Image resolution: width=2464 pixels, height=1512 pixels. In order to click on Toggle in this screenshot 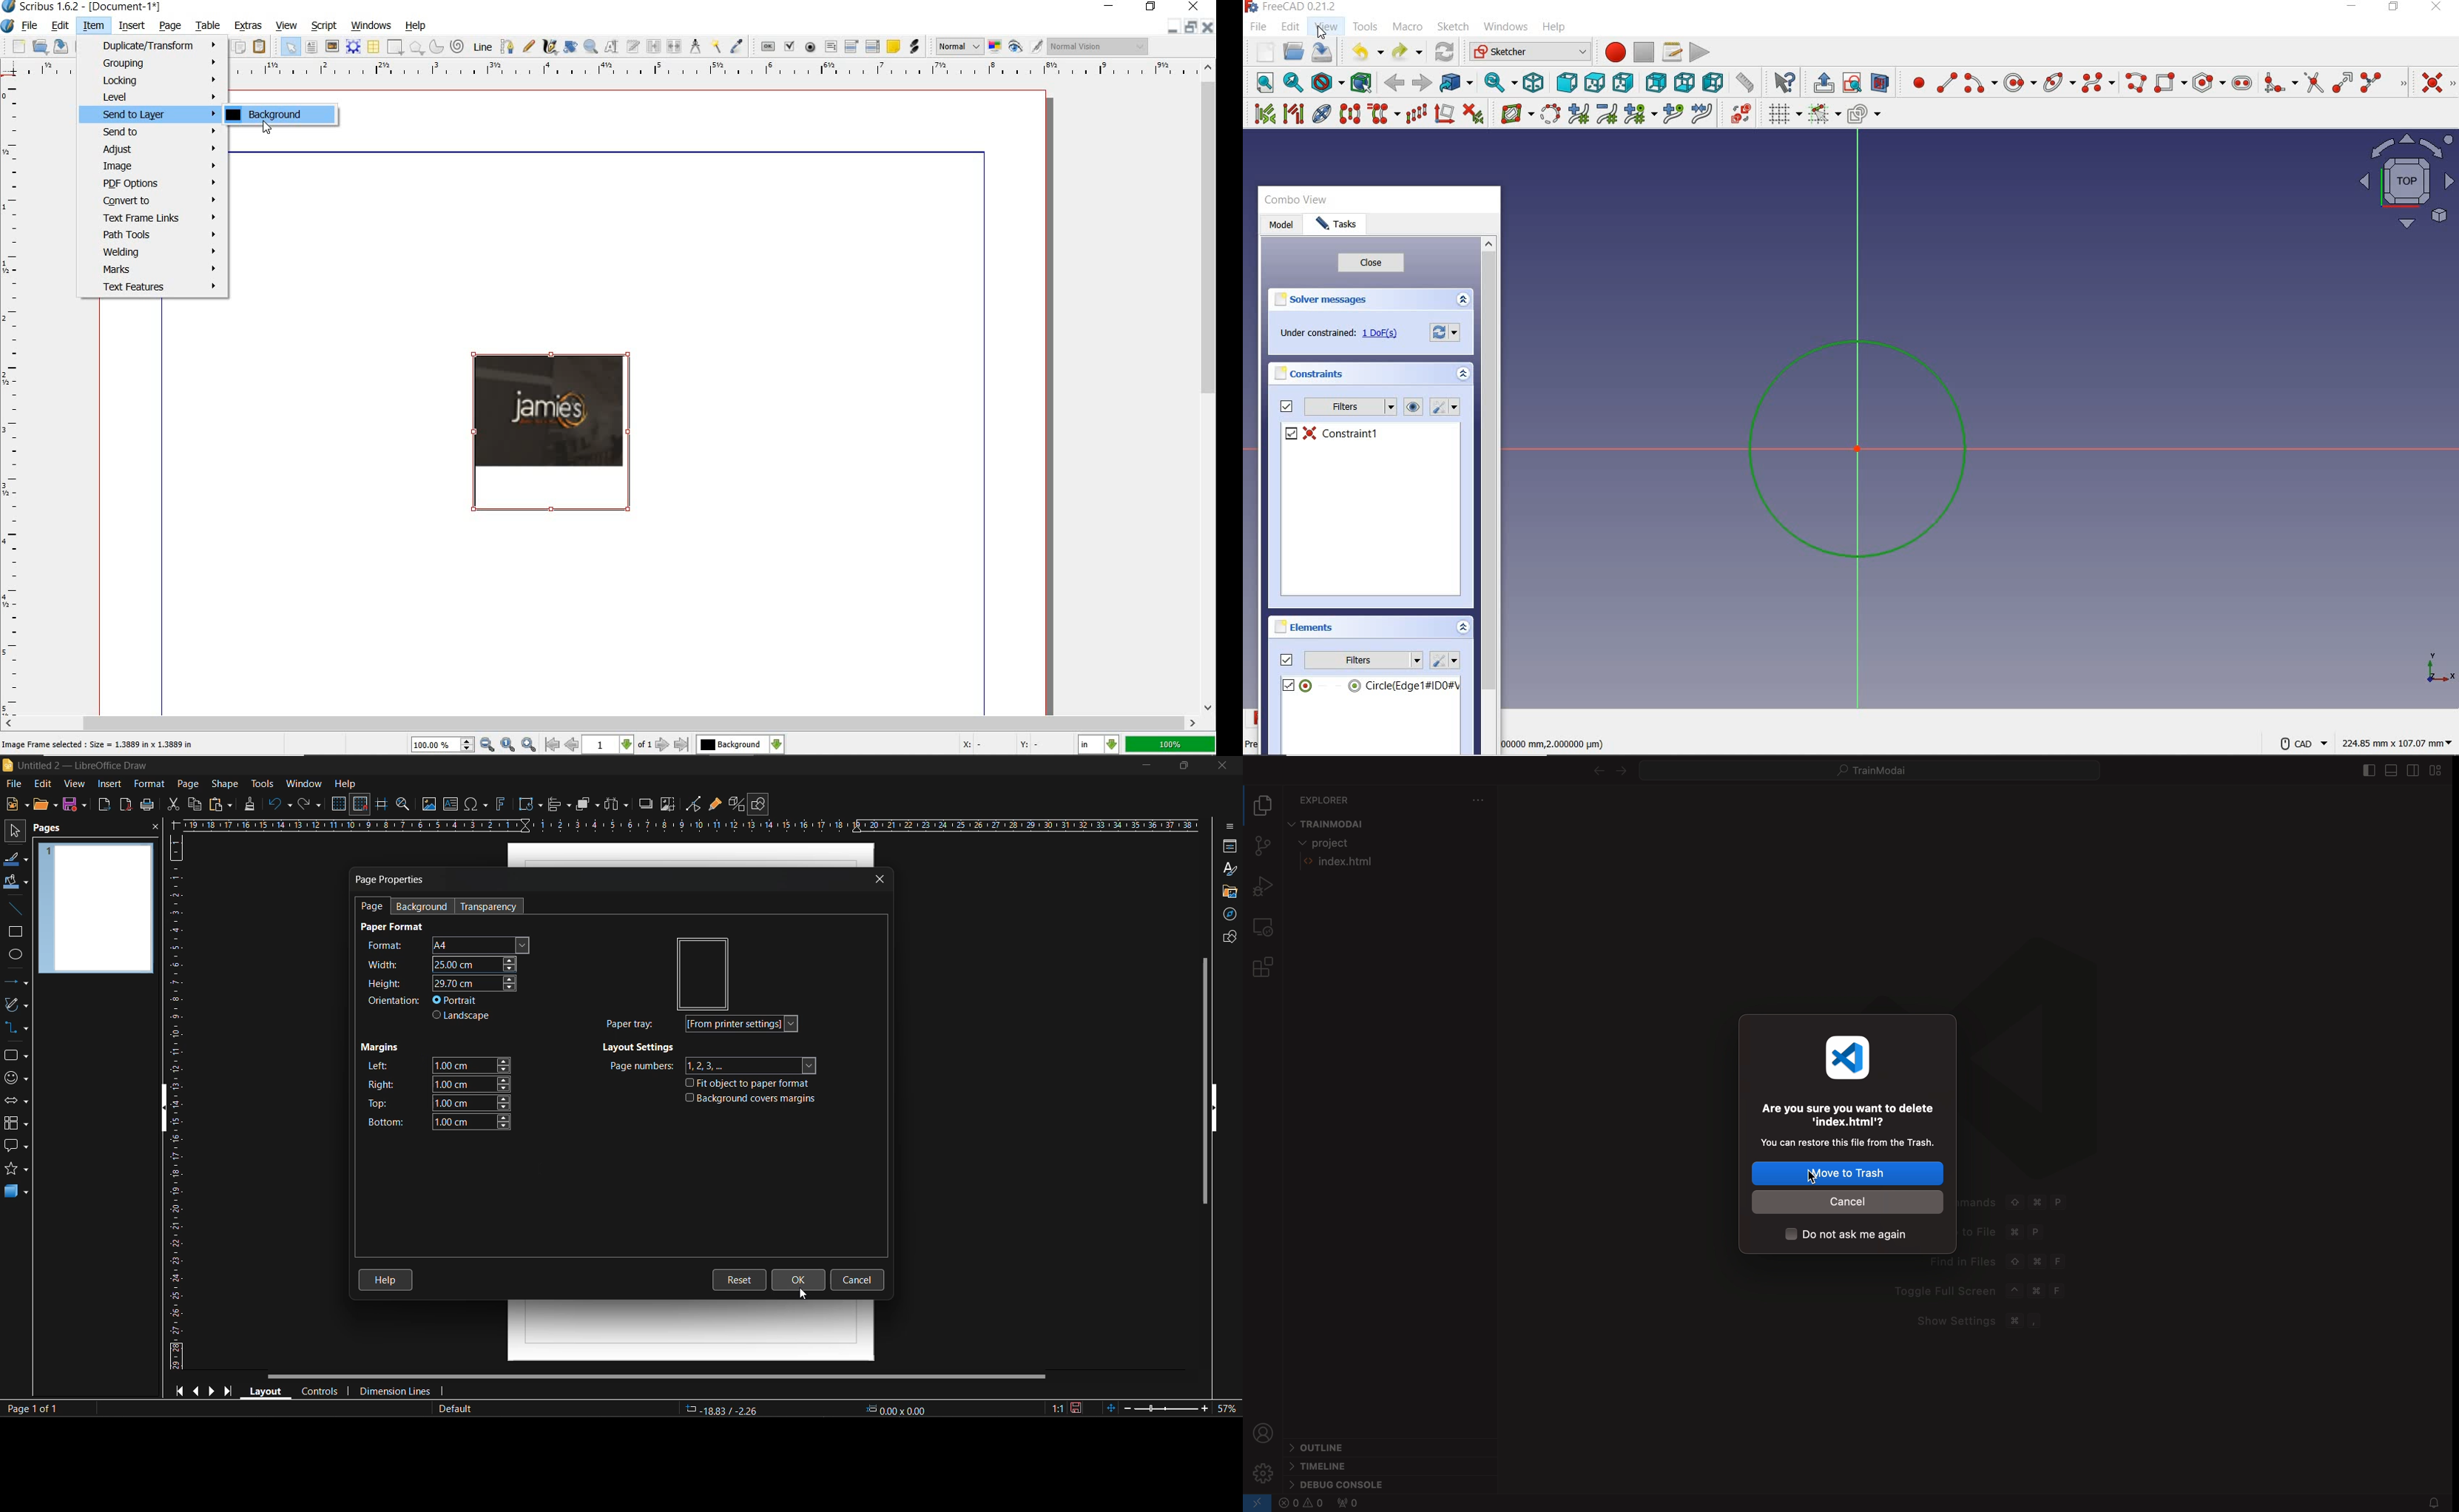, I will do `click(1982, 1289)`.